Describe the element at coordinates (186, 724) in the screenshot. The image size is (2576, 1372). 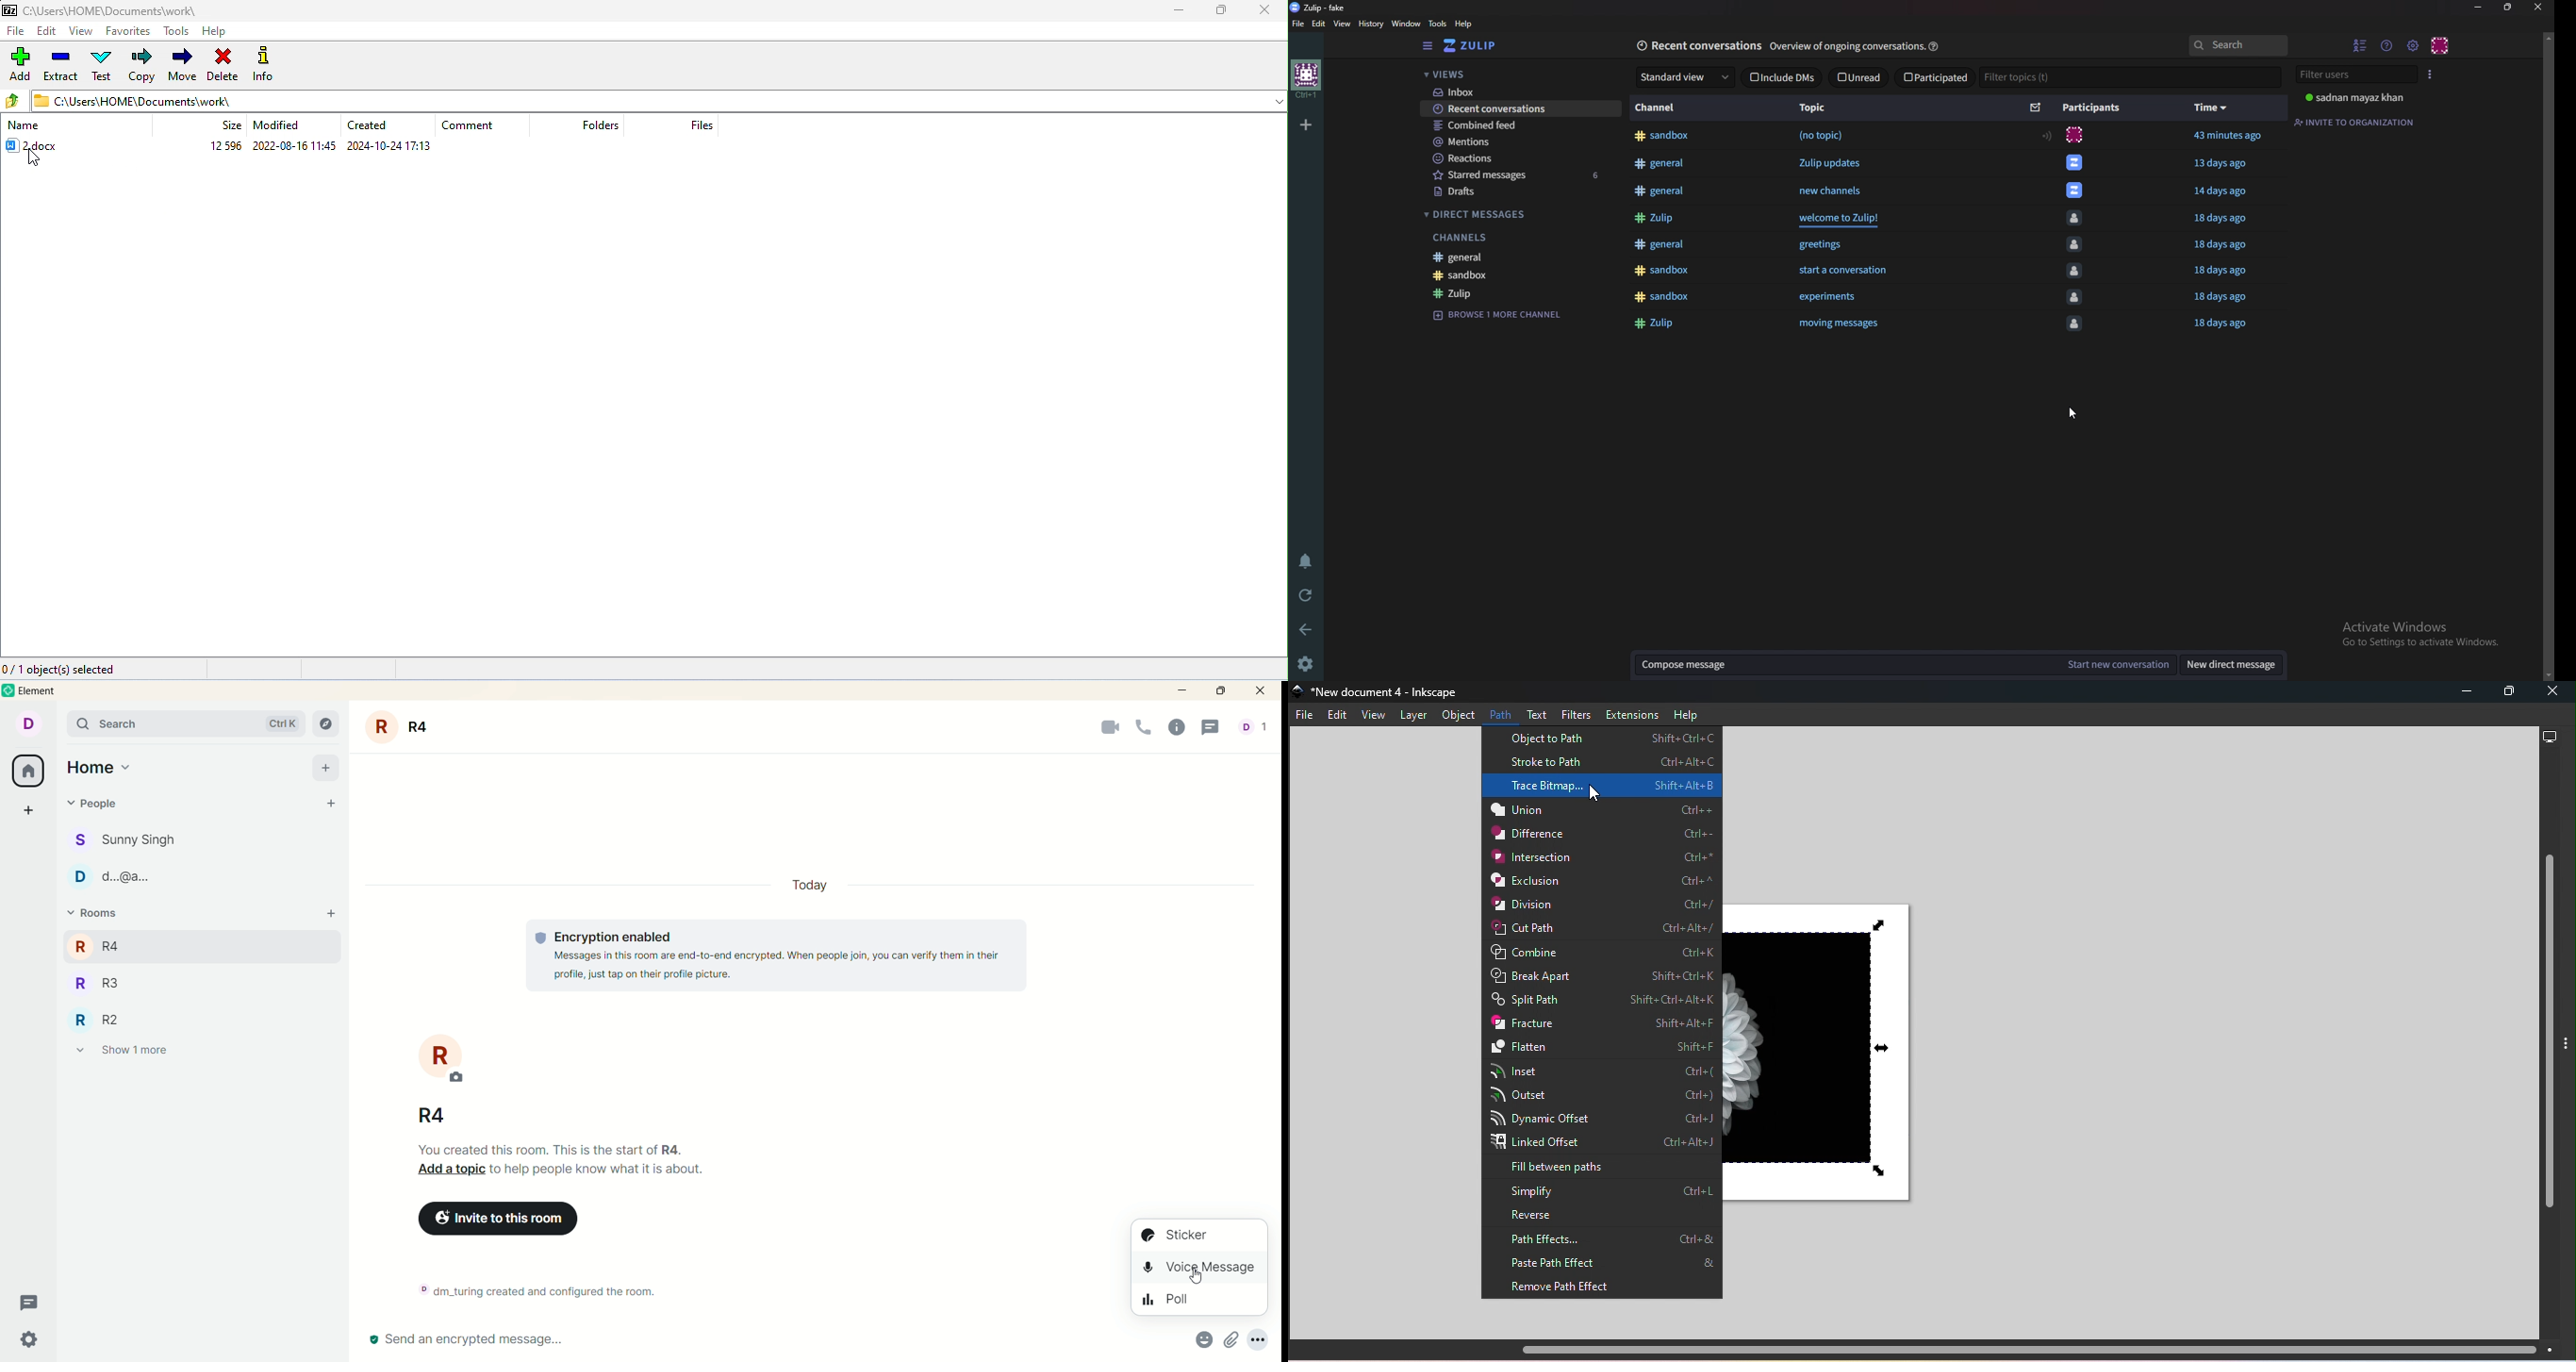
I see `search` at that location.